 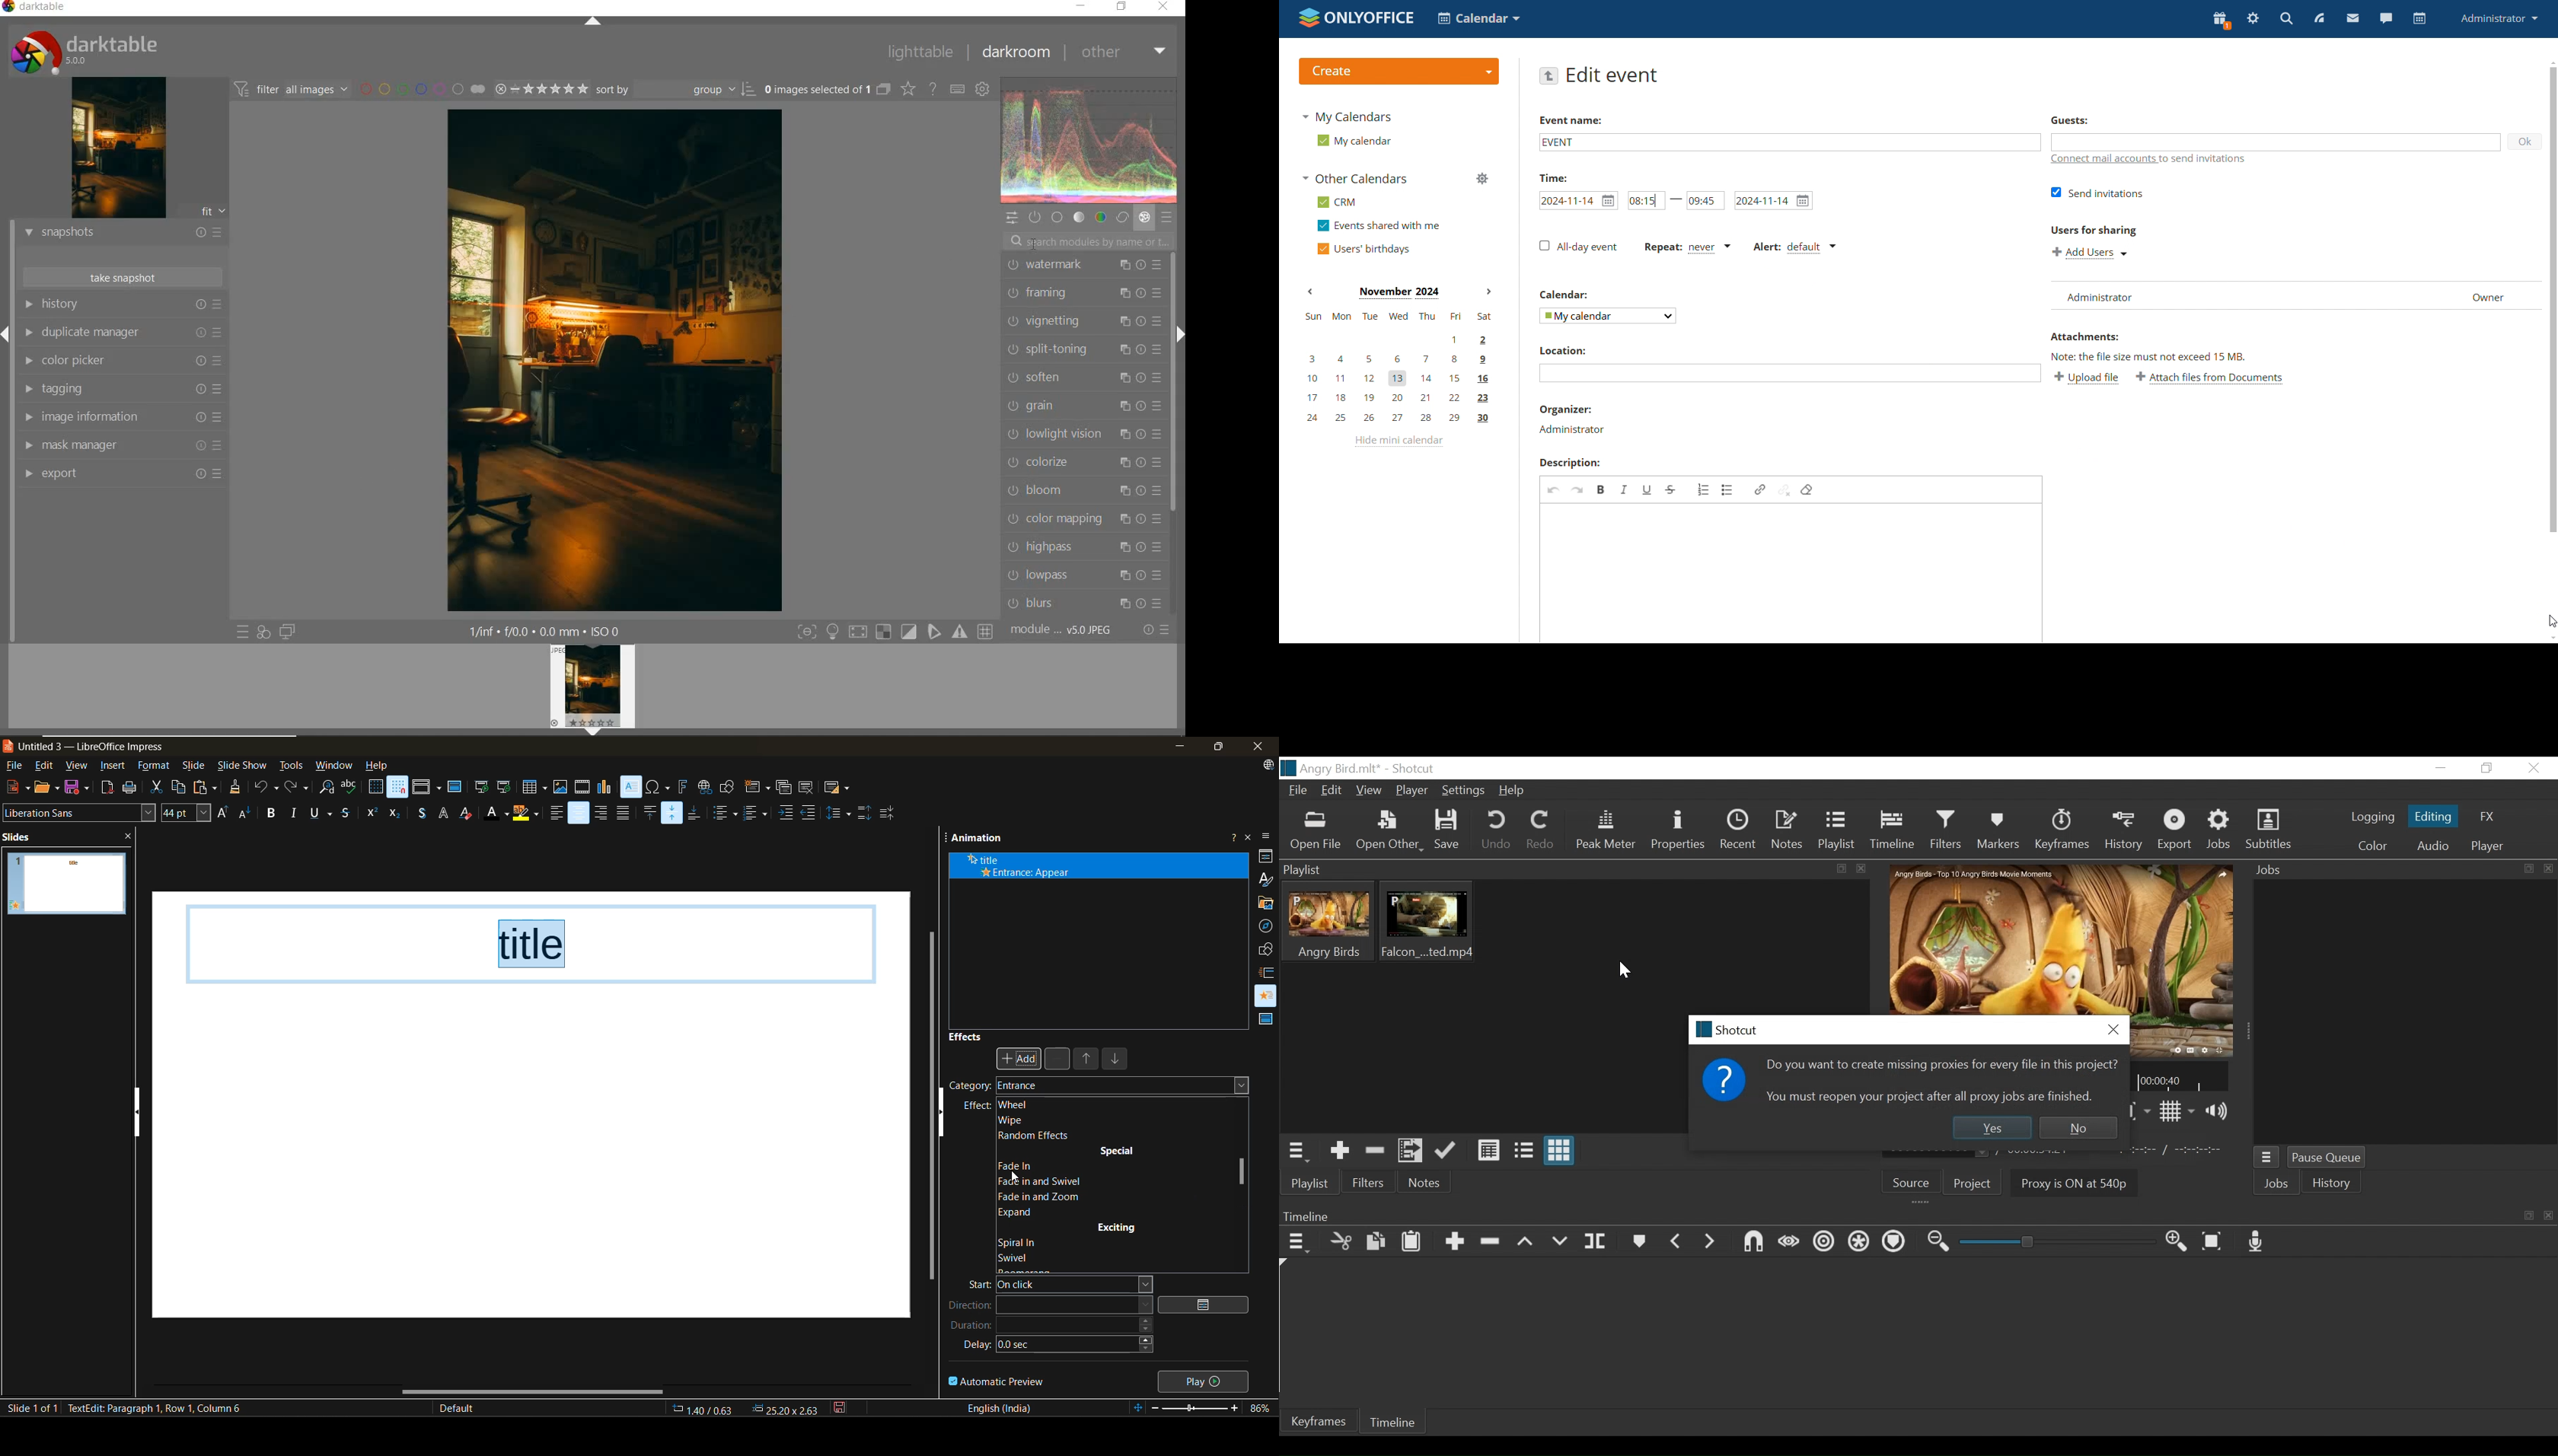 I want to click on waveform, so click(x=1090, y=140).